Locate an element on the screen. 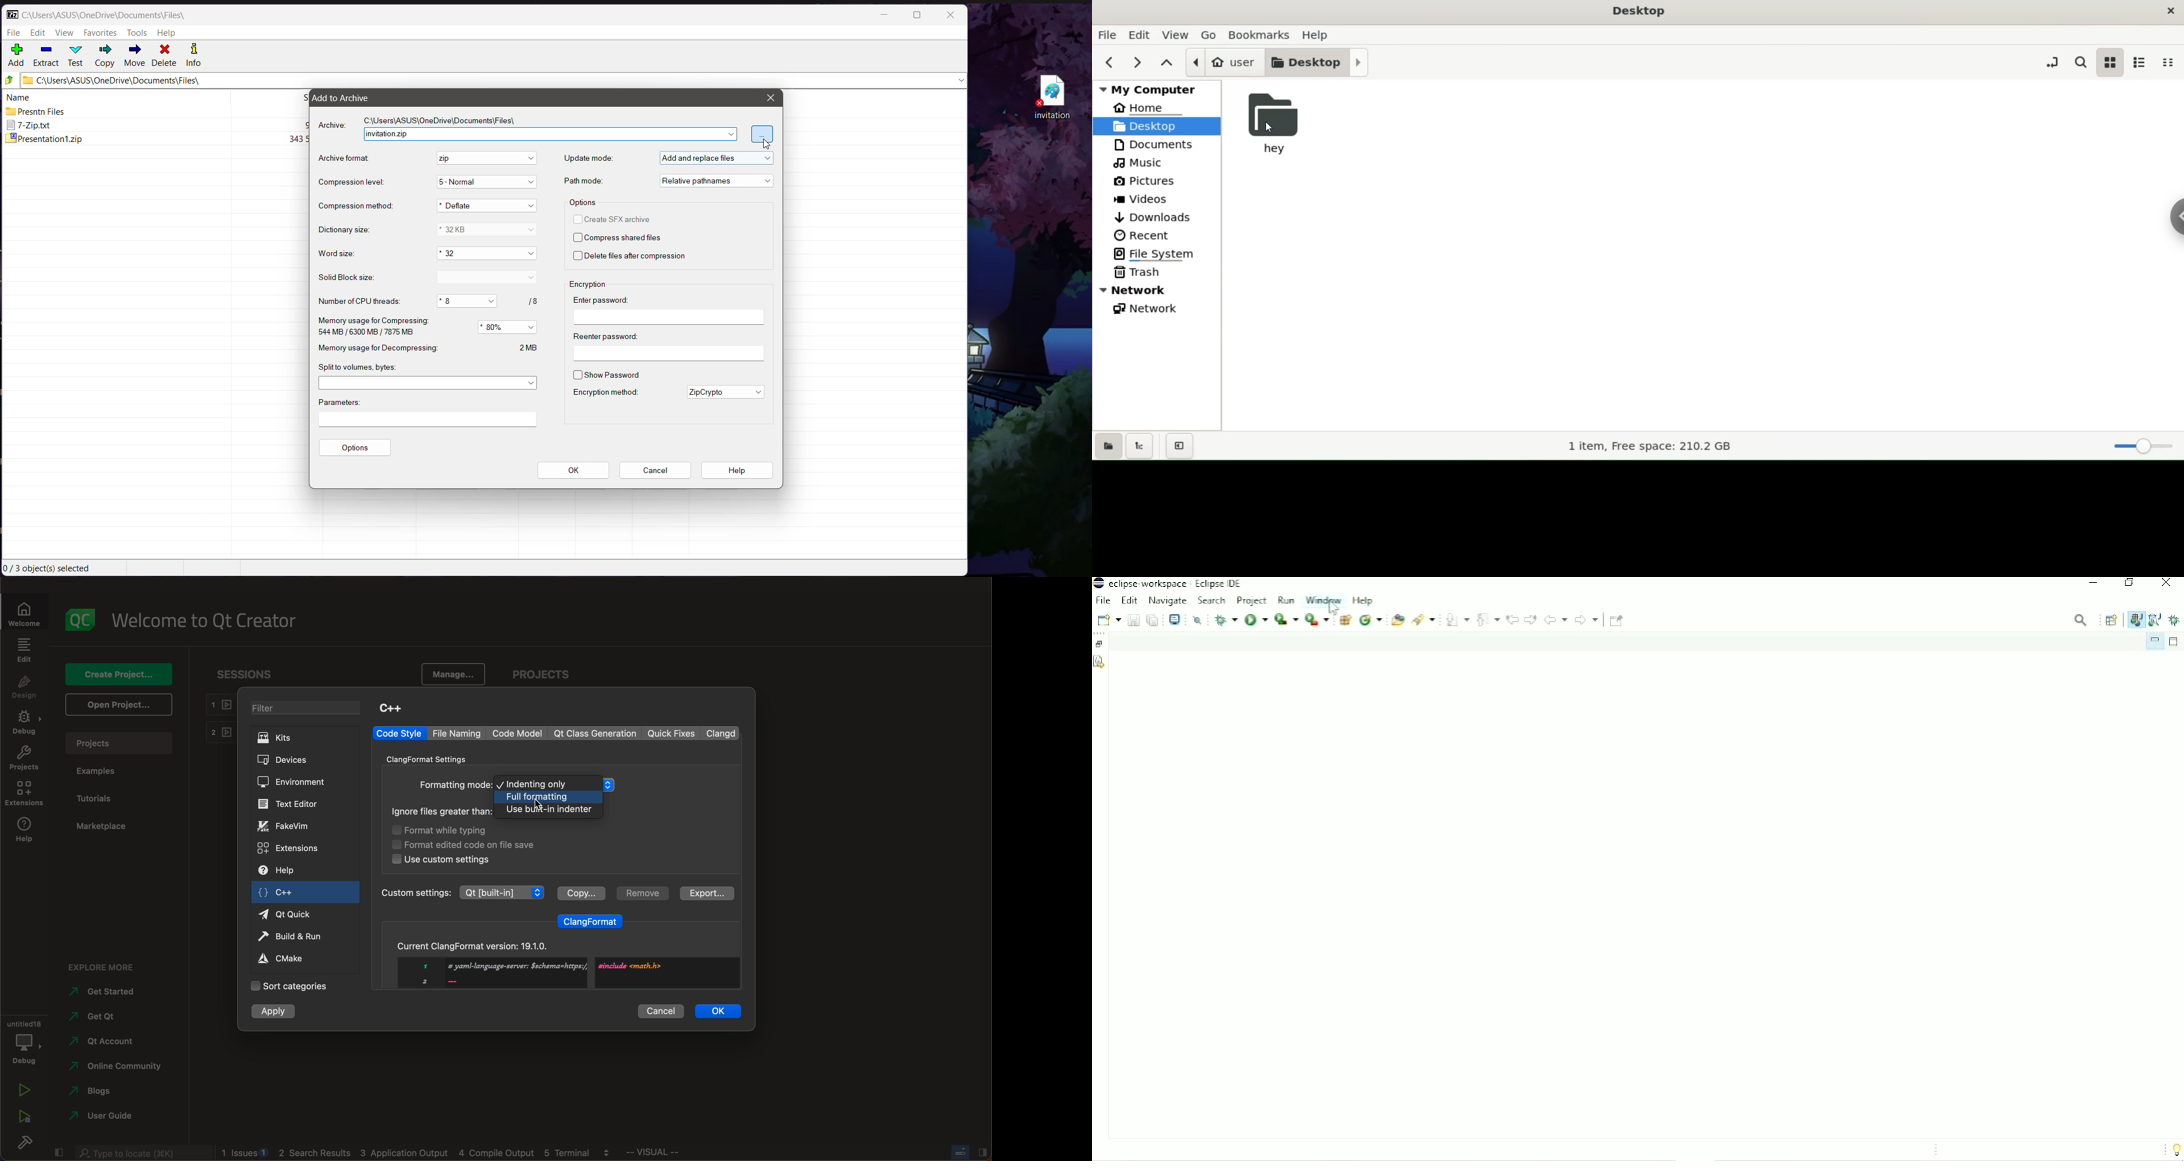 The height and width of the screenshot is (1176, 2184). Search is located at coordinates (1425, 620).